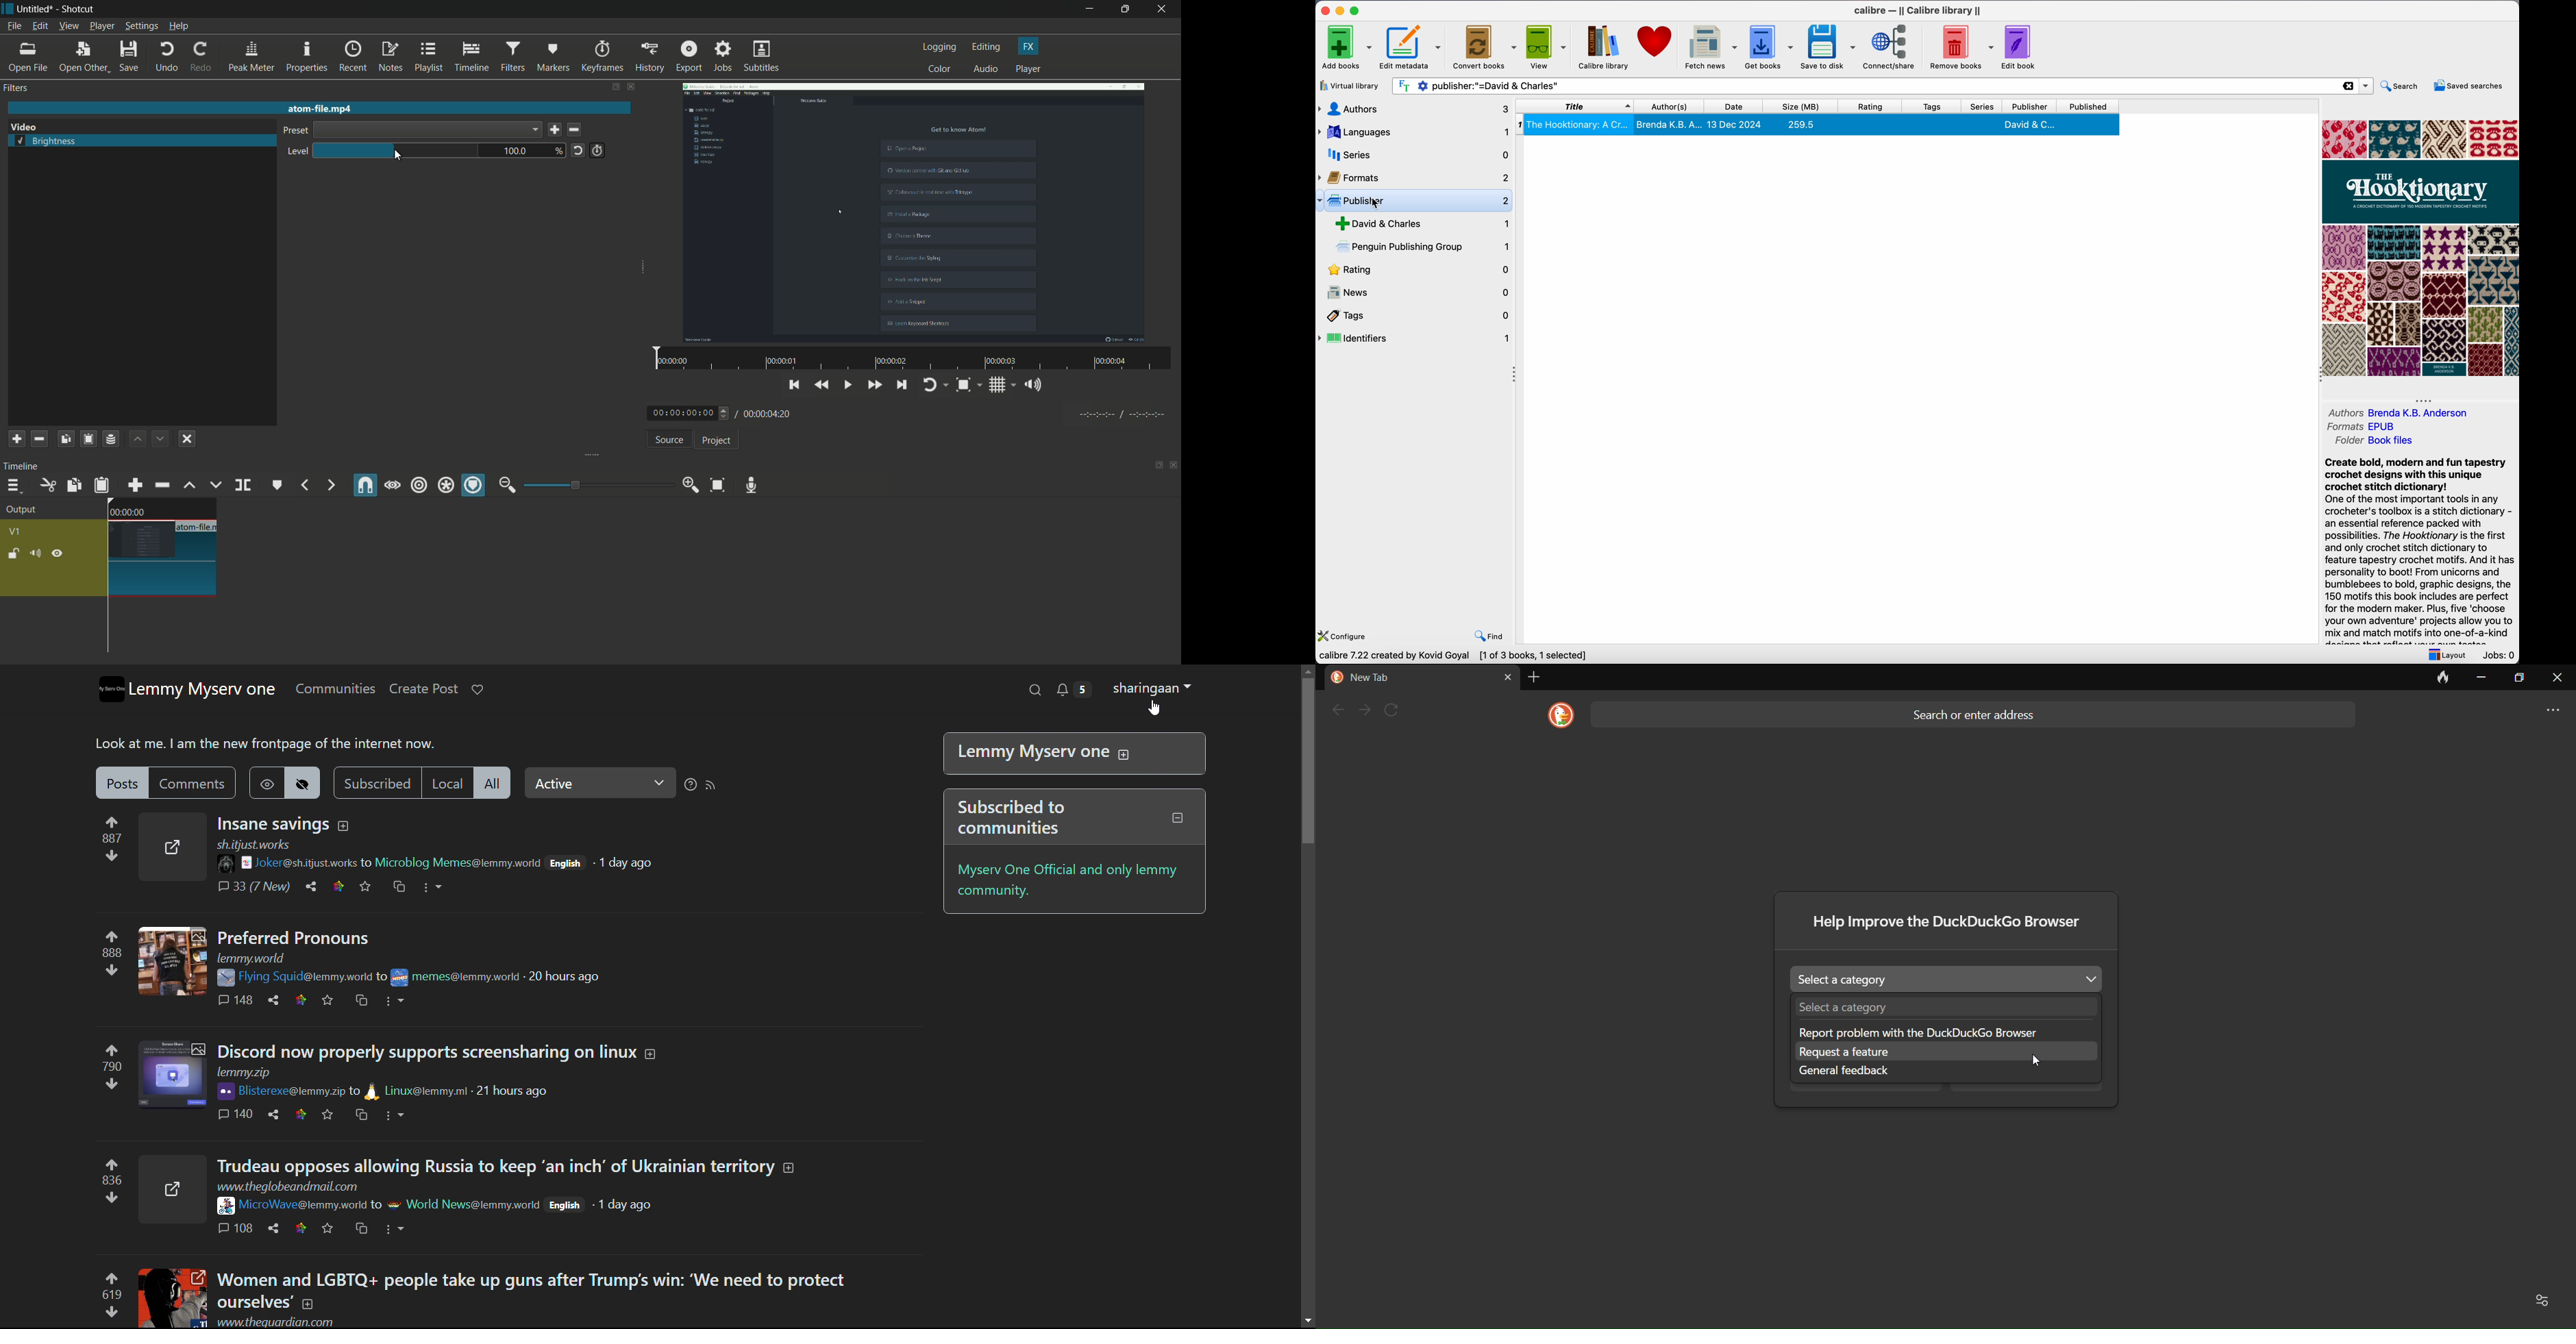 The height and width of the screenshot is (1344, 2576). I want to click on lock track, so click(15, 554).